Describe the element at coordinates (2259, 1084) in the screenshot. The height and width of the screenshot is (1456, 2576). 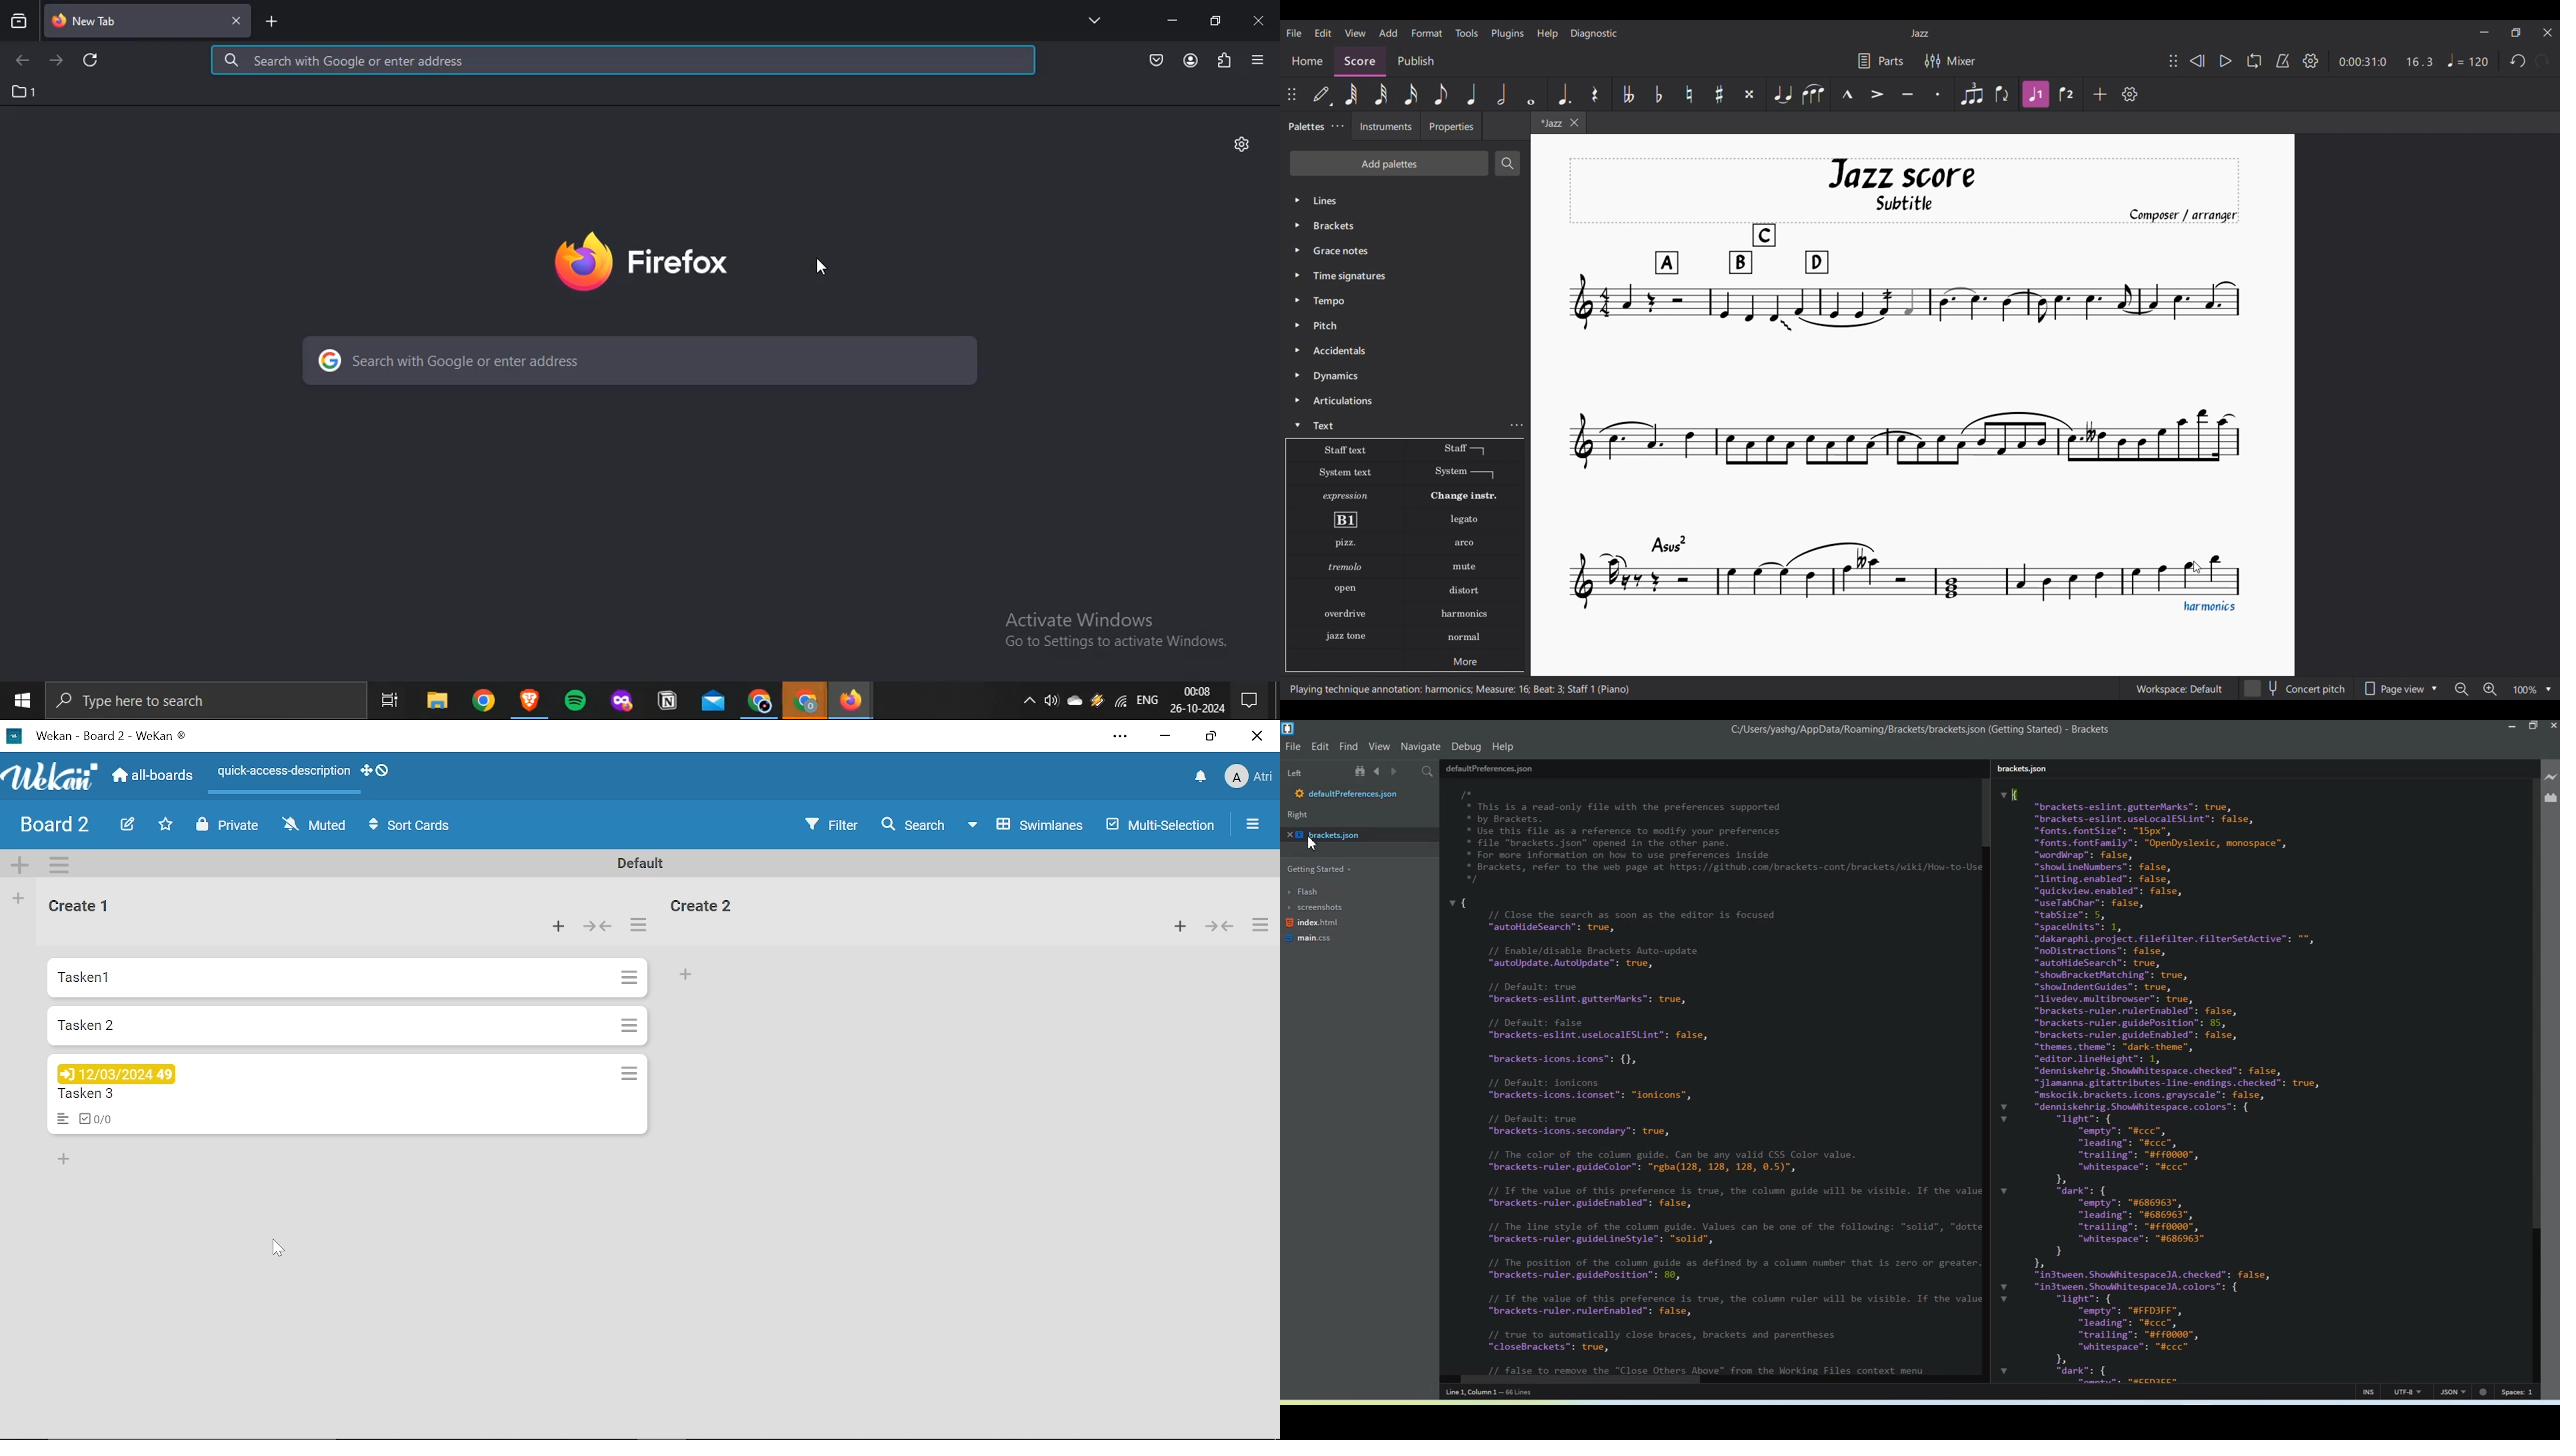
I see `I
"brackets-eslint.gutterMarks”: true,
"brackets-eslint.uselocalESLint": false,
"fonts. fontSize": "15px”,
"fonts. fontFamily": "OpenDyslexic, monospace”,
"wordWrap™: false,
"shoul ineNumbers”: false,
"linting.enabled”: false,
"quickview.enabled”: false,
"useTabChar": false,
"tabSize": 5,
"spaceUnits™: 1,
"dakaraphi project. filefilter.filterSetActive™: ",
"noDistractions”: false,
autoHideSearch™: true,
"showBracketMatching”: true,
"showIndentGuides”: true,
"livedev.multibrowser”: true,
"brackets-ruler.rulerEnabled”: false,
"brackets-ruler.guidePosition”: 85,
"brackets-ruler.guideEnabled”: false,
"themes. theme": “dark-theme",
“editor.lineHeight”: 1,
"denniskehrig.Showhitespace. checked”: false,
"jlamanna.gitattributes-line-endings. checked": true,
"mskocik.brackets.icons.grayscale”: false,
"denniskehrig. Showhitespace. colors”: {
"light": {
empty”: "#ccc”,
leading”: “#ccc”,
“trailing”: "#ff0000",
“whitespace”: "#ccc”
1
"dark": {
empty”: "#686963",
"leading": "#686963",
"trailing": "#ff0000",
“whitespace”: "#686963"
}
1,
"in3tween. ShowhlhitespaceJA. checked": false,
"in3tween. Showhlhi tespaceJA. colors”: {
"light": {
empty”: "#FFD3FF",
"leading": “#ccc”,
“trailing”: "#ff0000",
“whitespace”: "#ccc”
1
"dark": {` at that location.